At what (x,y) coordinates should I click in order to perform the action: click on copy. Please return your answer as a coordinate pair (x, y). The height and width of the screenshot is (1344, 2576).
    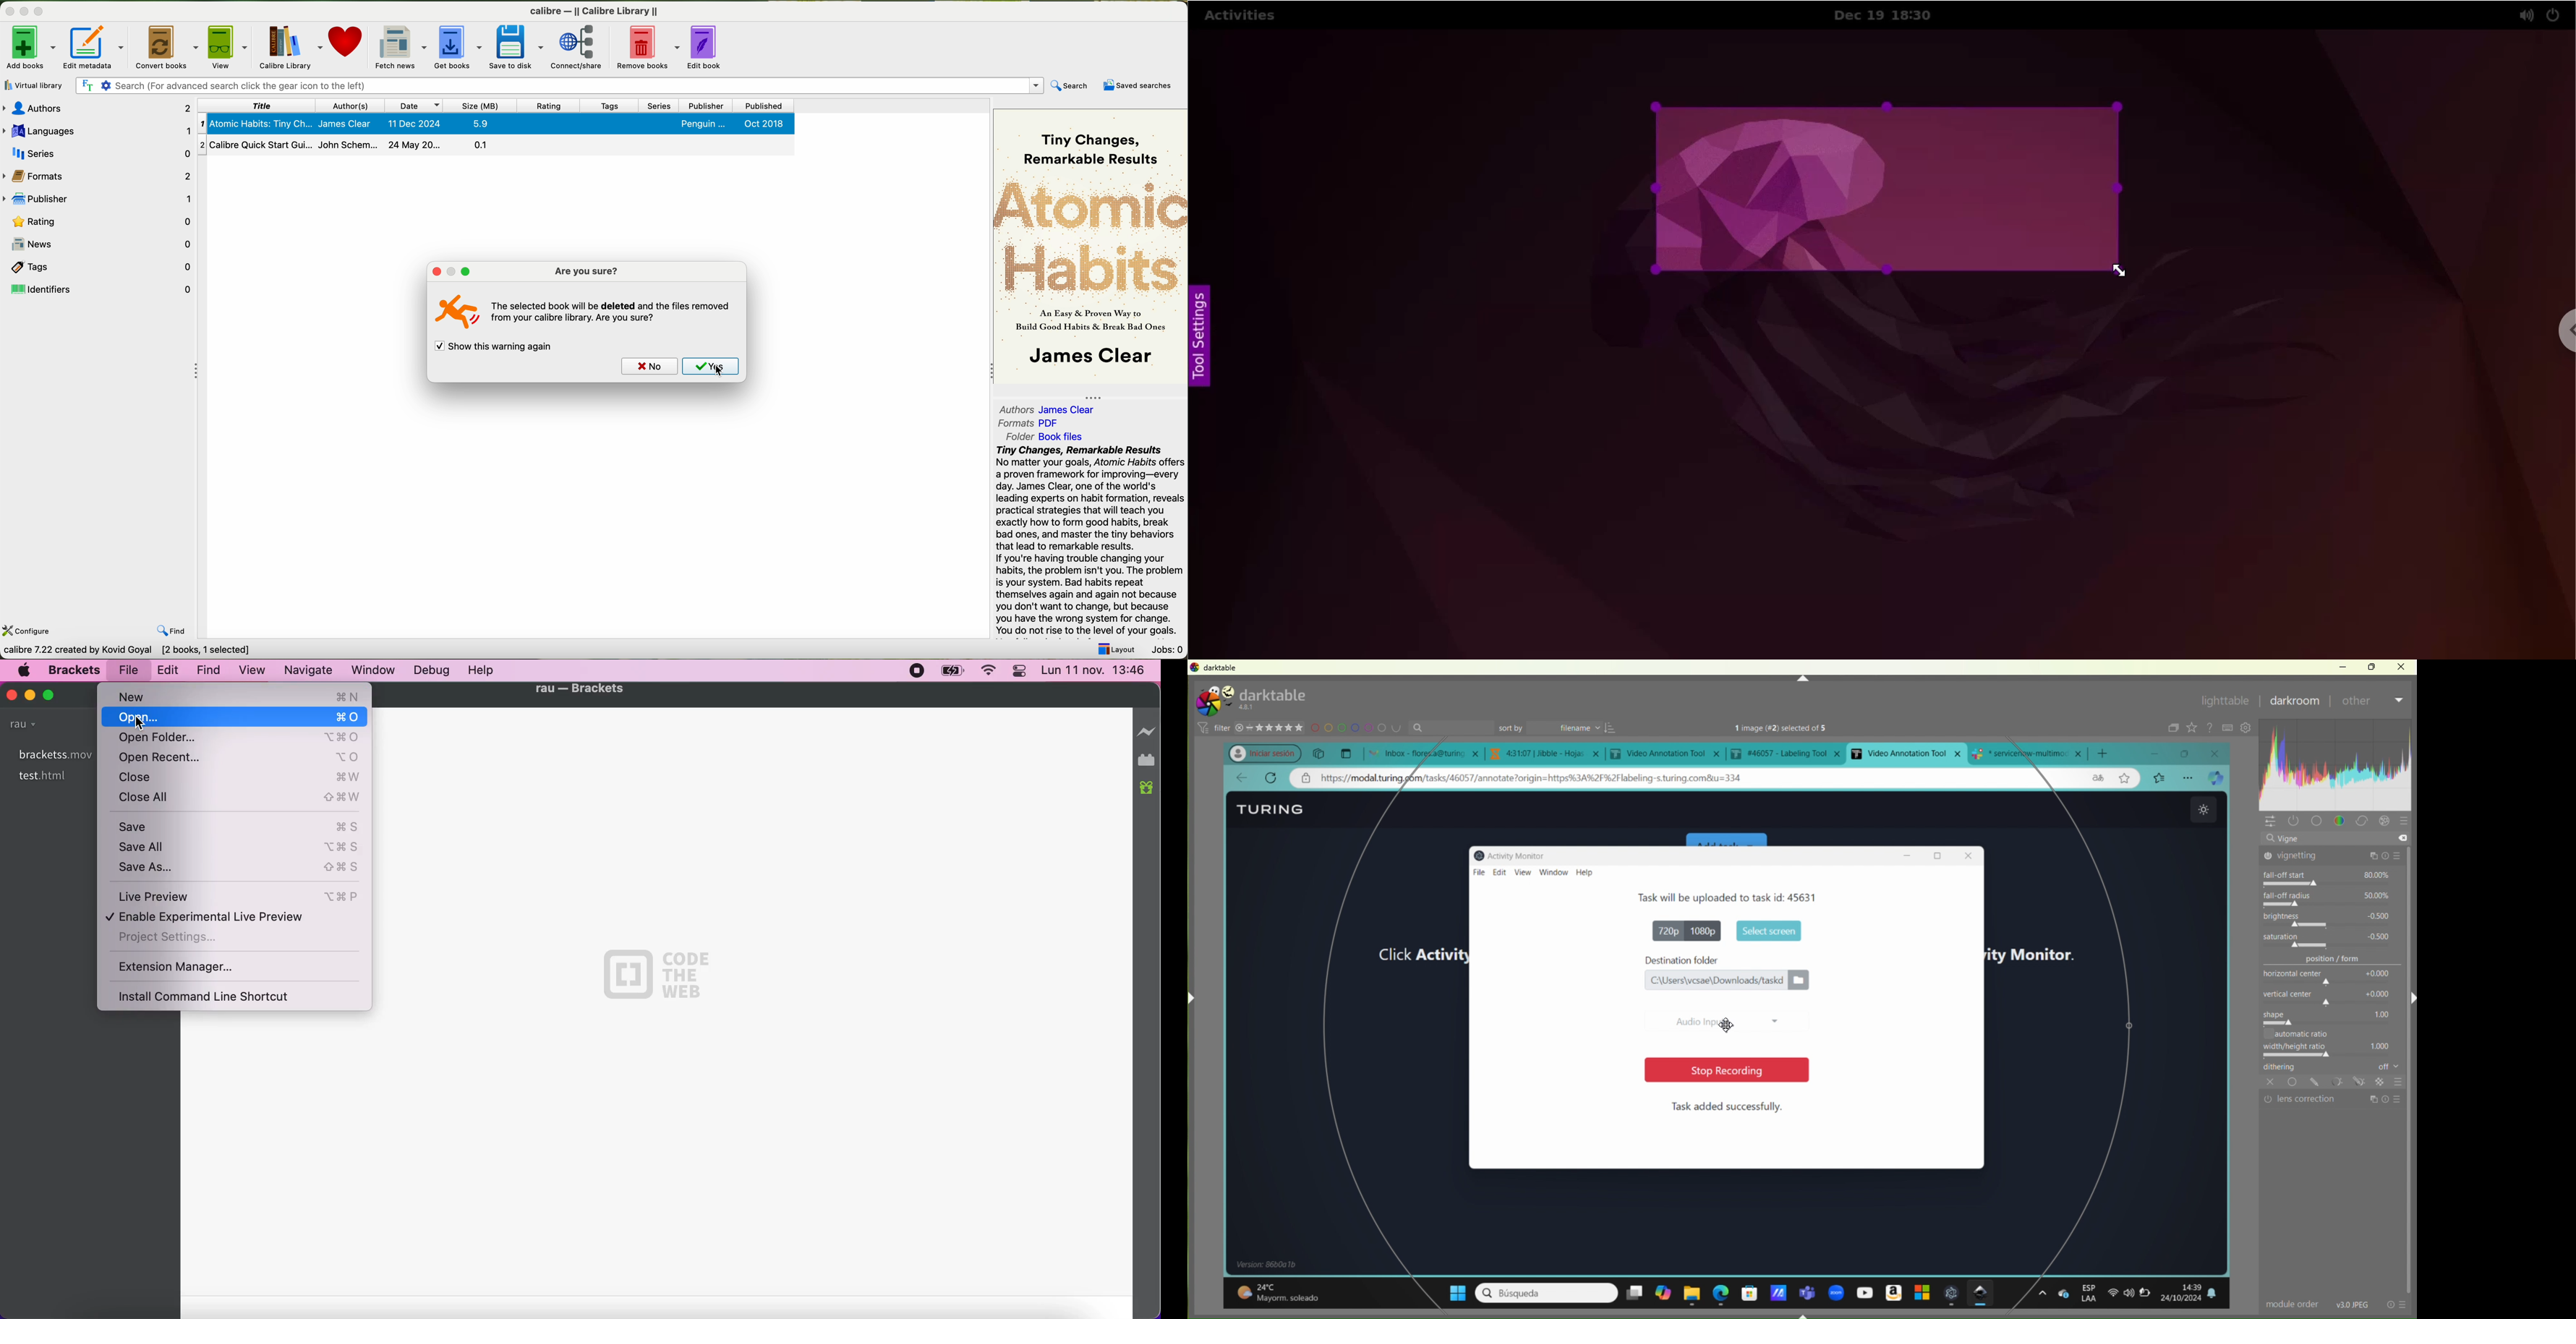
    Looking at the image, I should click on (1319, 753).